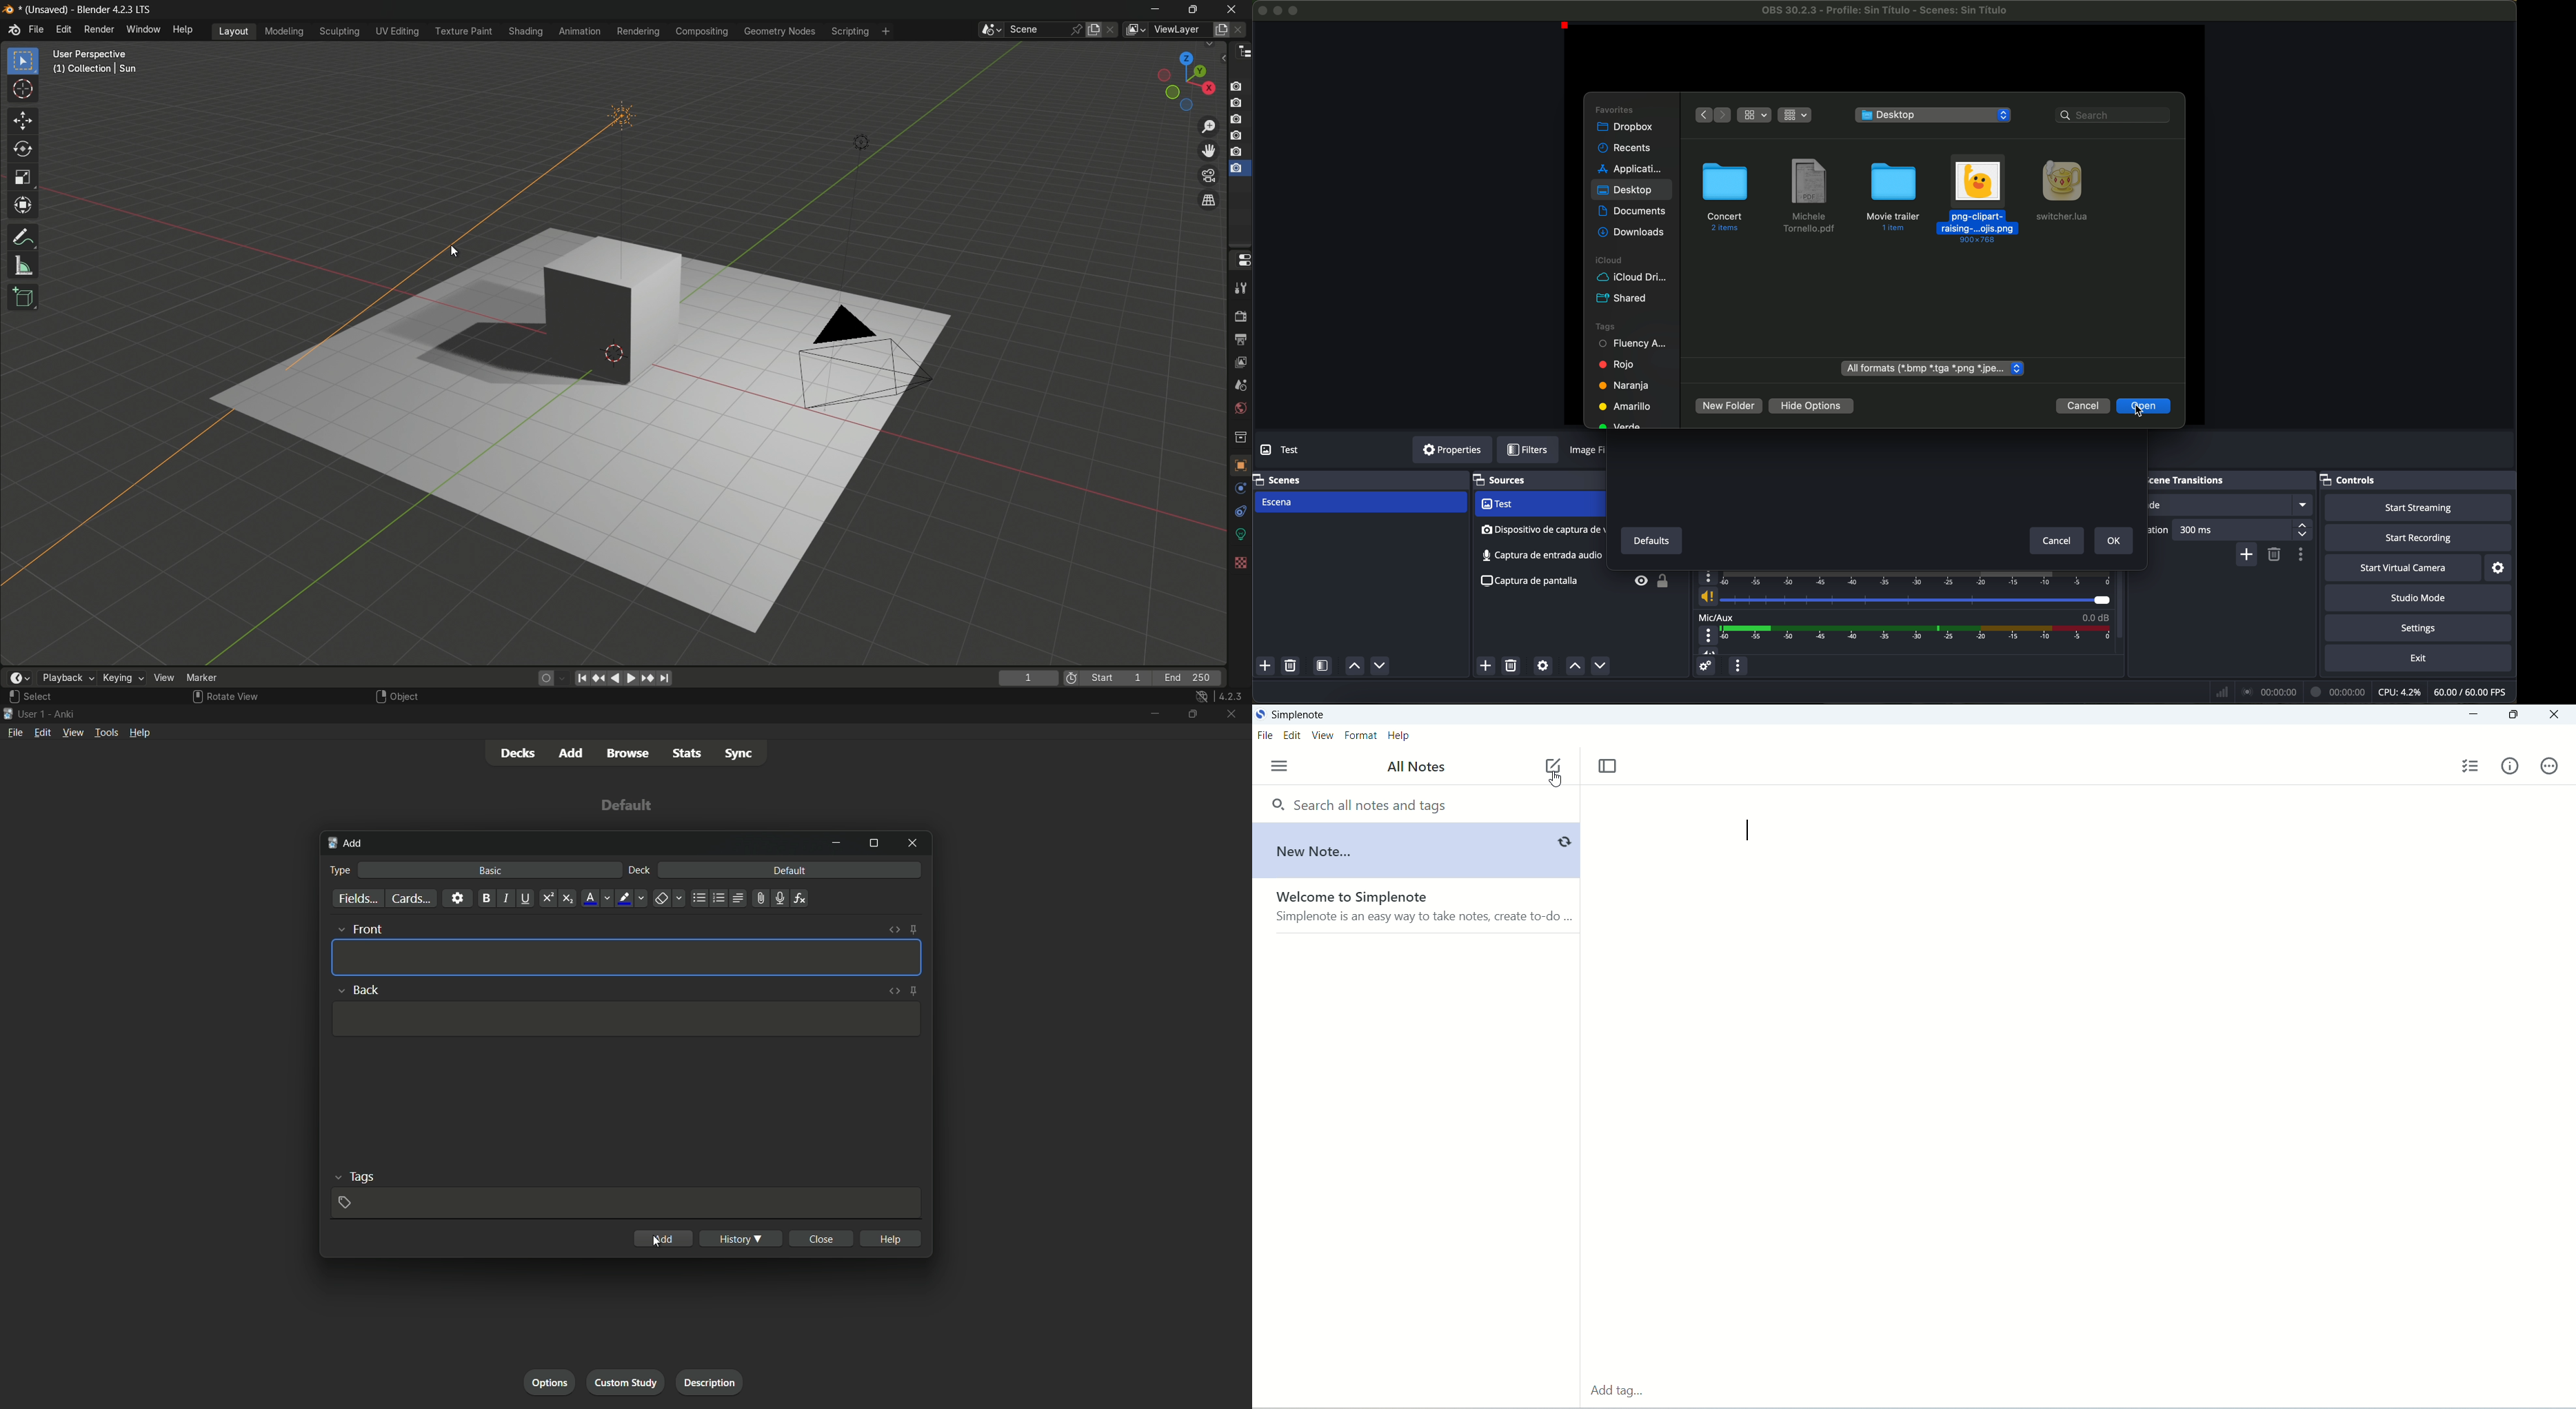 The height and width of the screenshot is (1428, 2576). Describe the element at coordinates (628, 753) in the screenshot. I see `browse` at that location.